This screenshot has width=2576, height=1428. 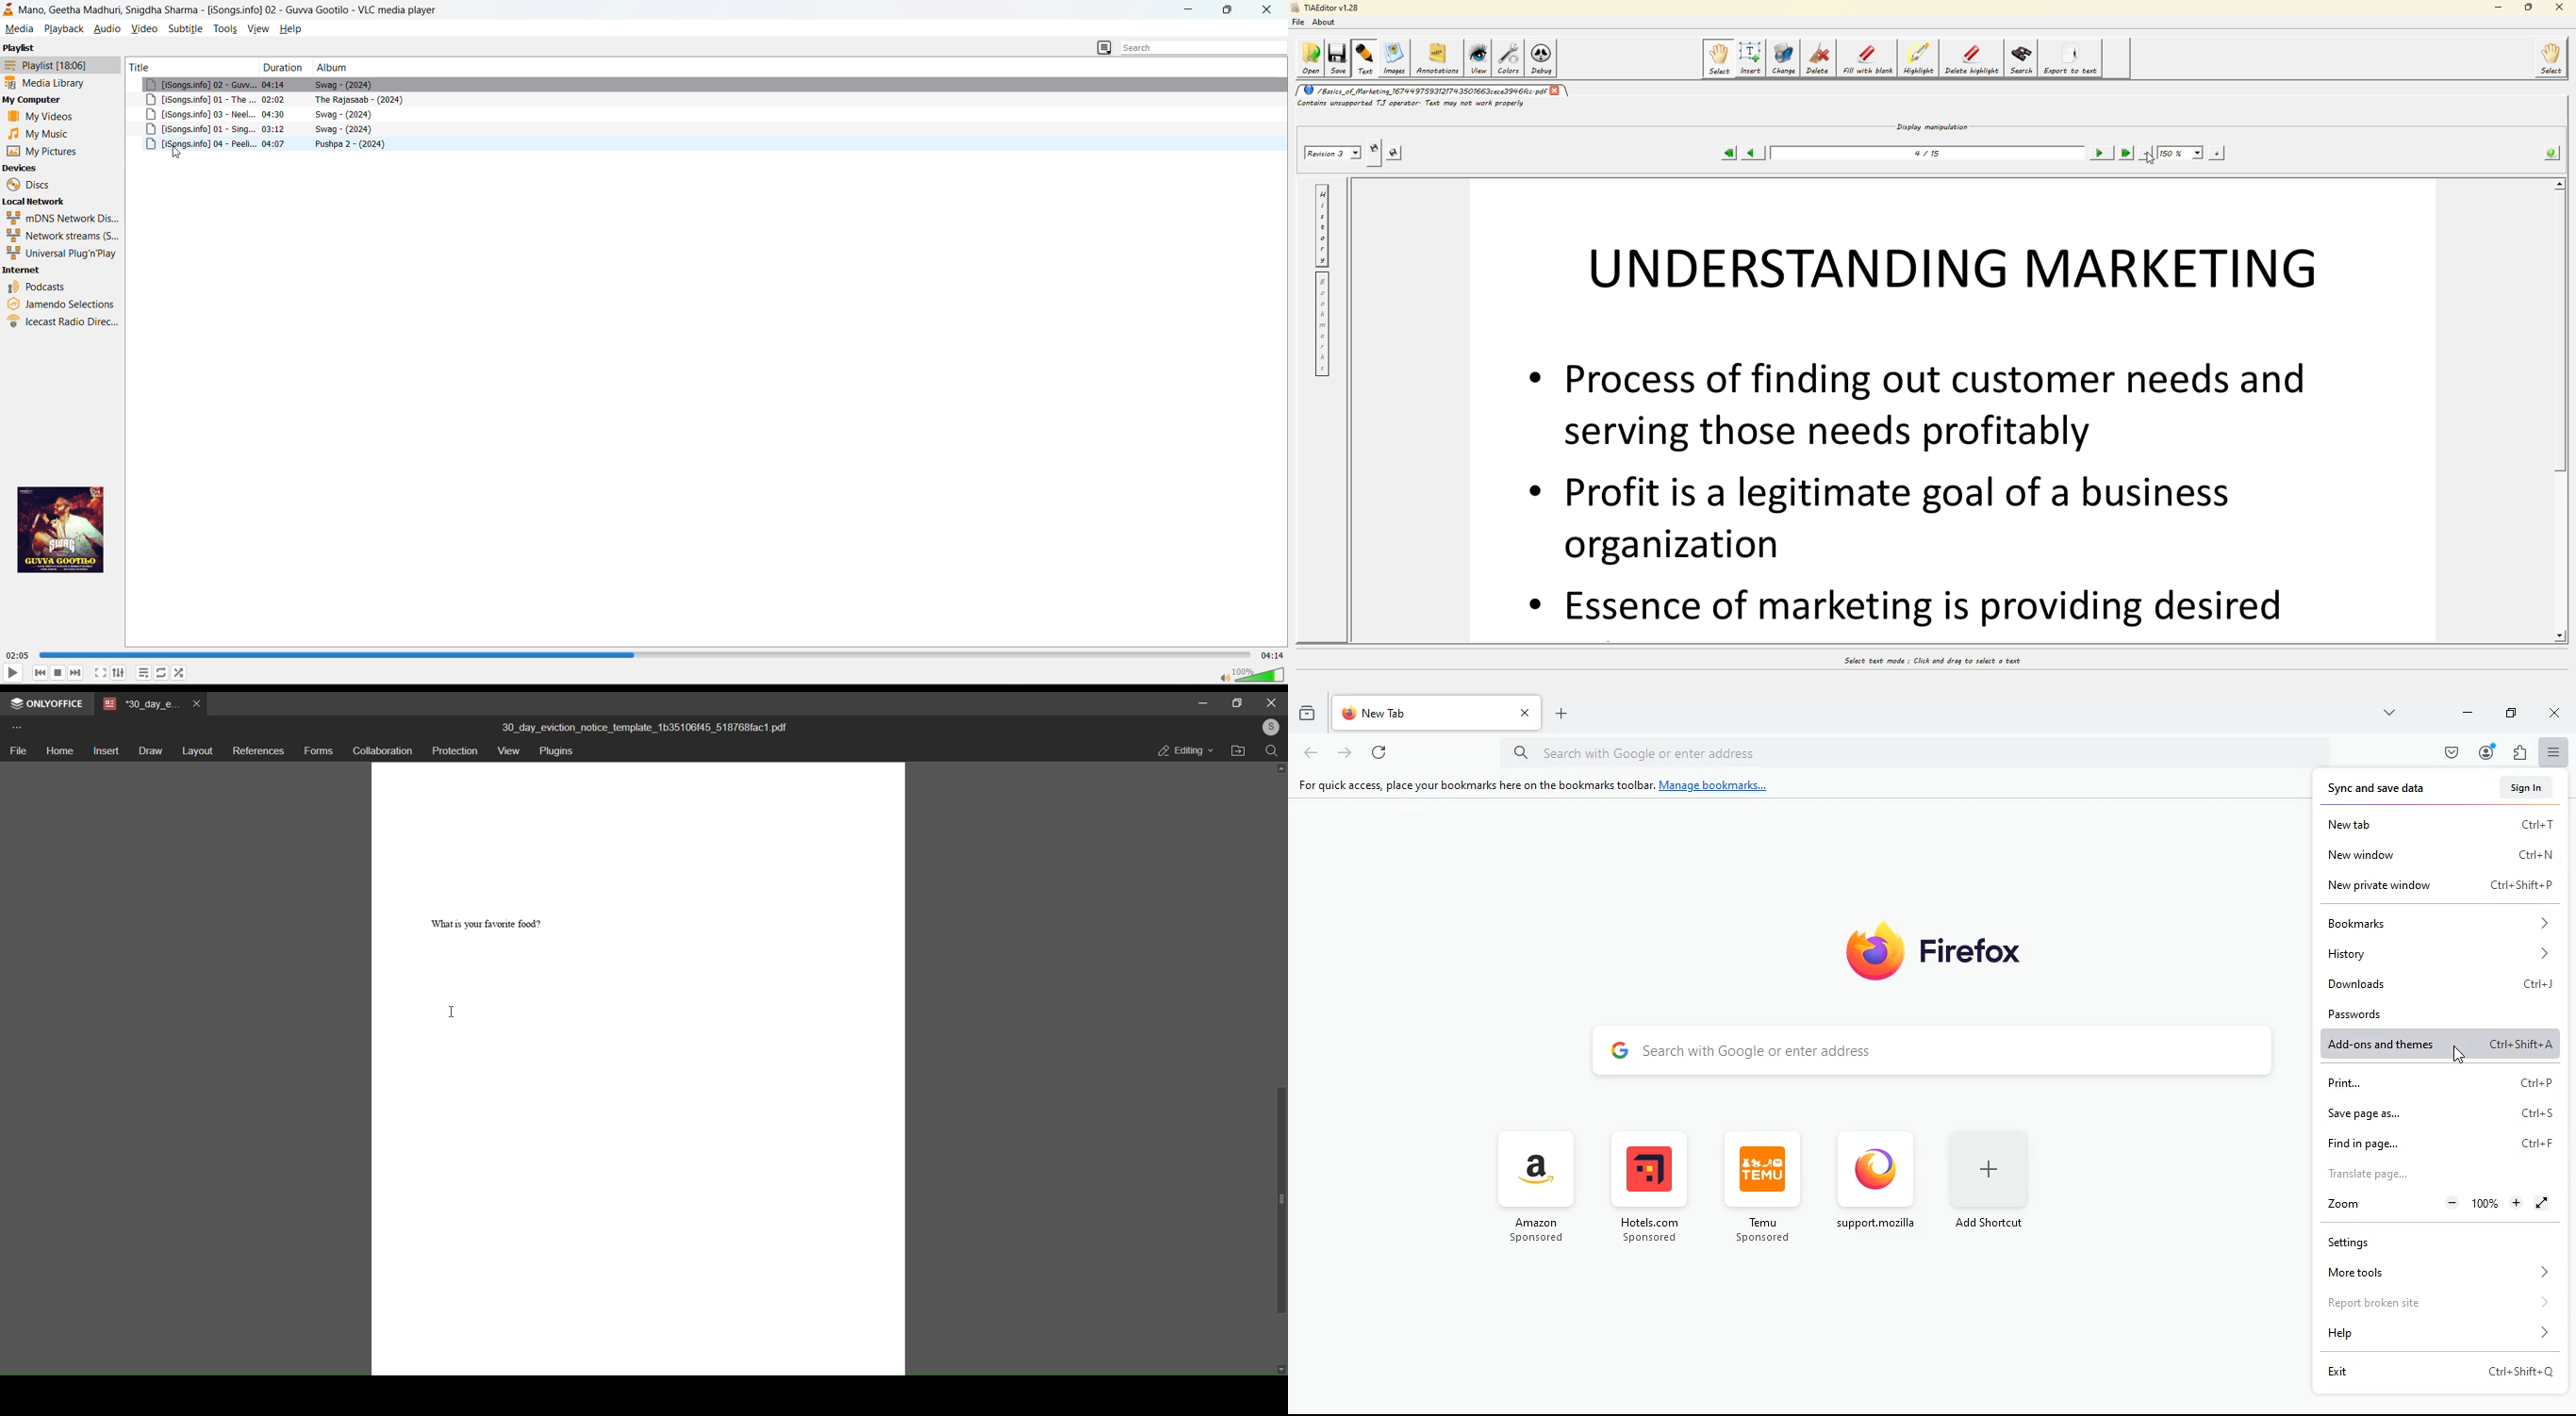 I want to click on Display in full window, so click(x=2551, y=1204).